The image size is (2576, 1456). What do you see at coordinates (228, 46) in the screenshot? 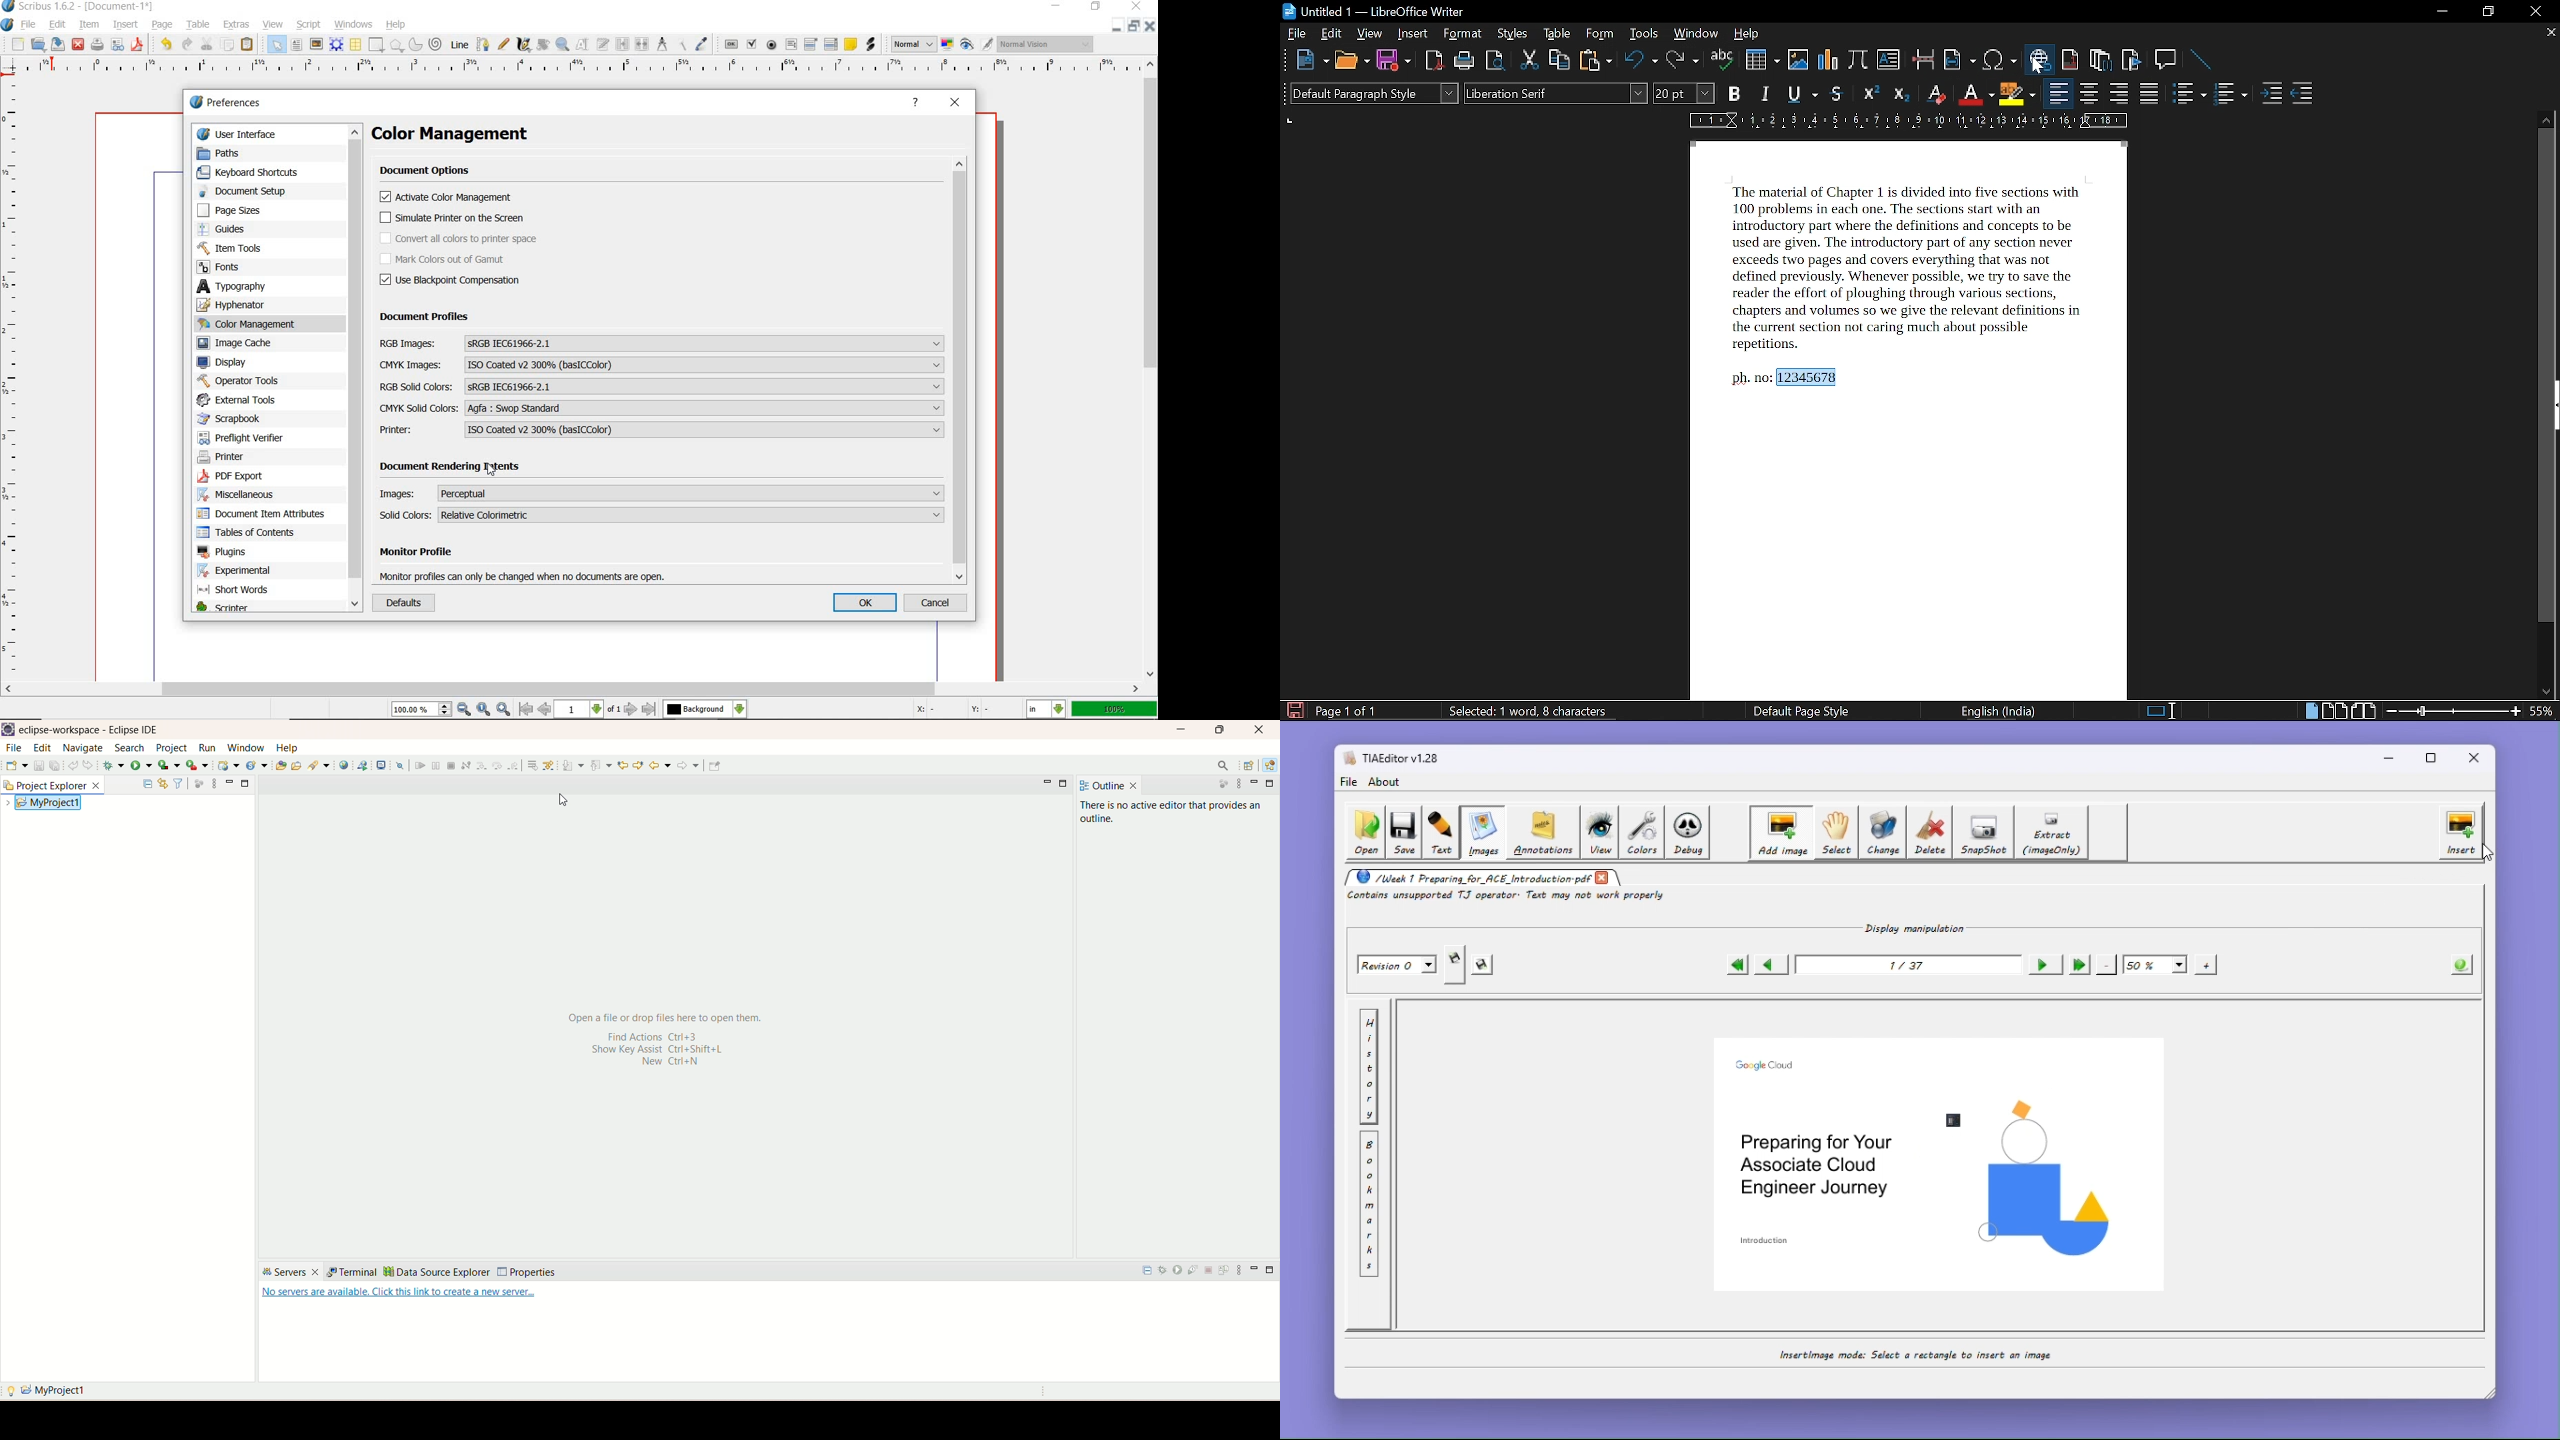
I see `copy` at bounding box center [228, 46].